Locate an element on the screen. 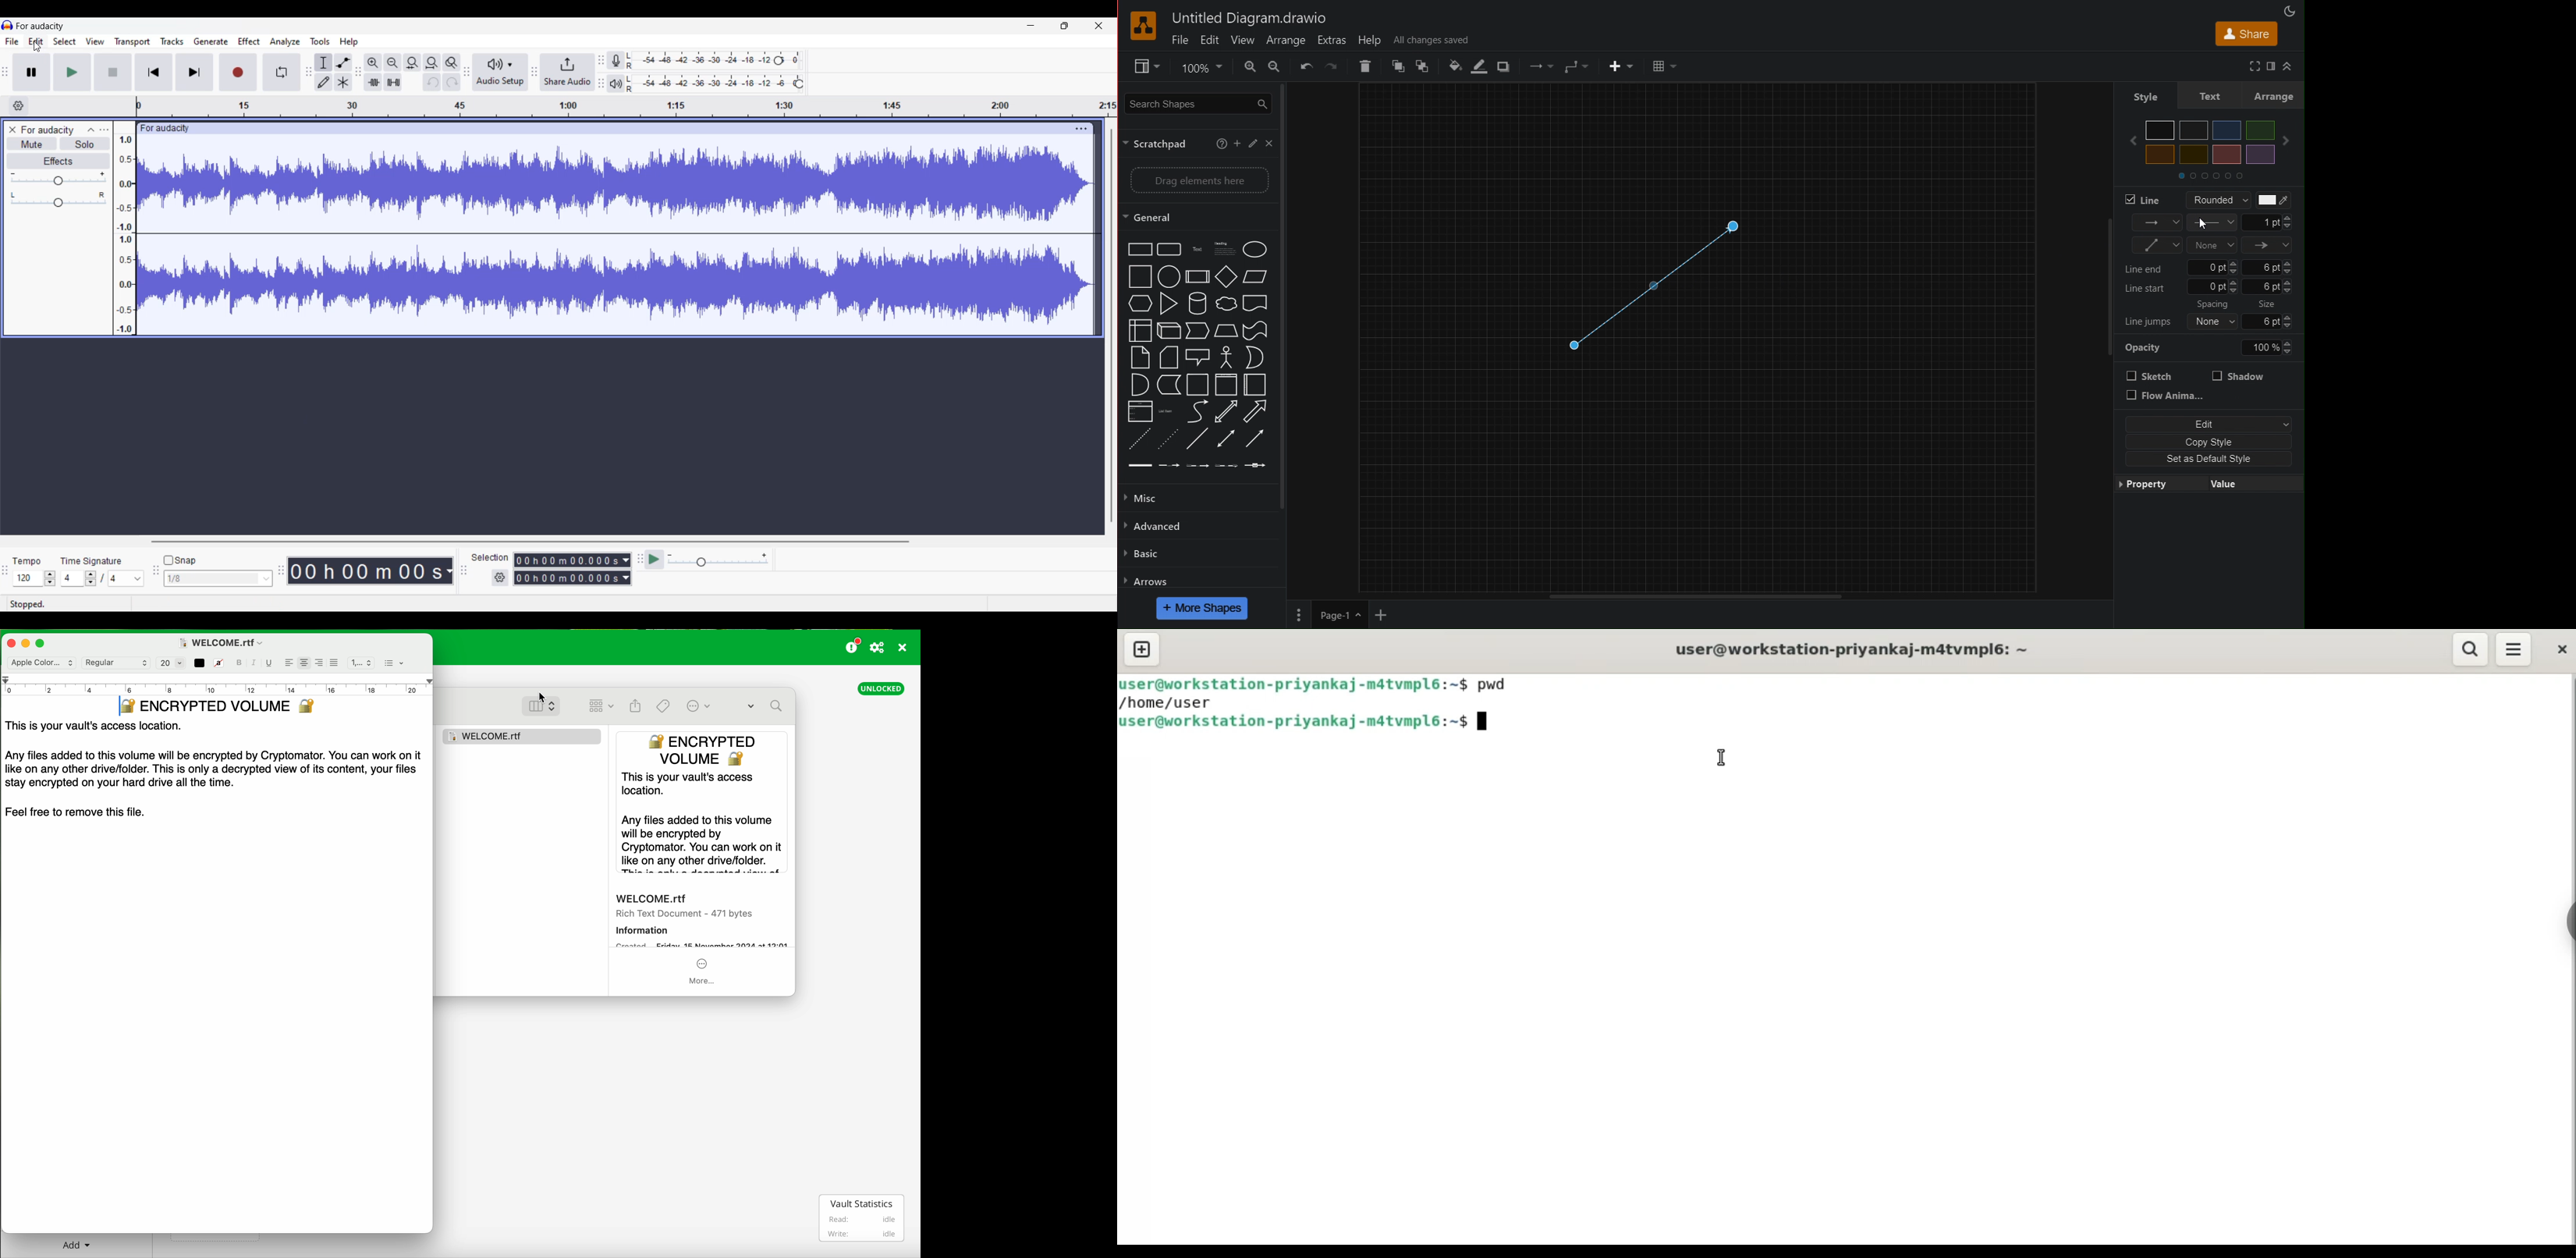  Misc is located at coordinates (1146, 497).